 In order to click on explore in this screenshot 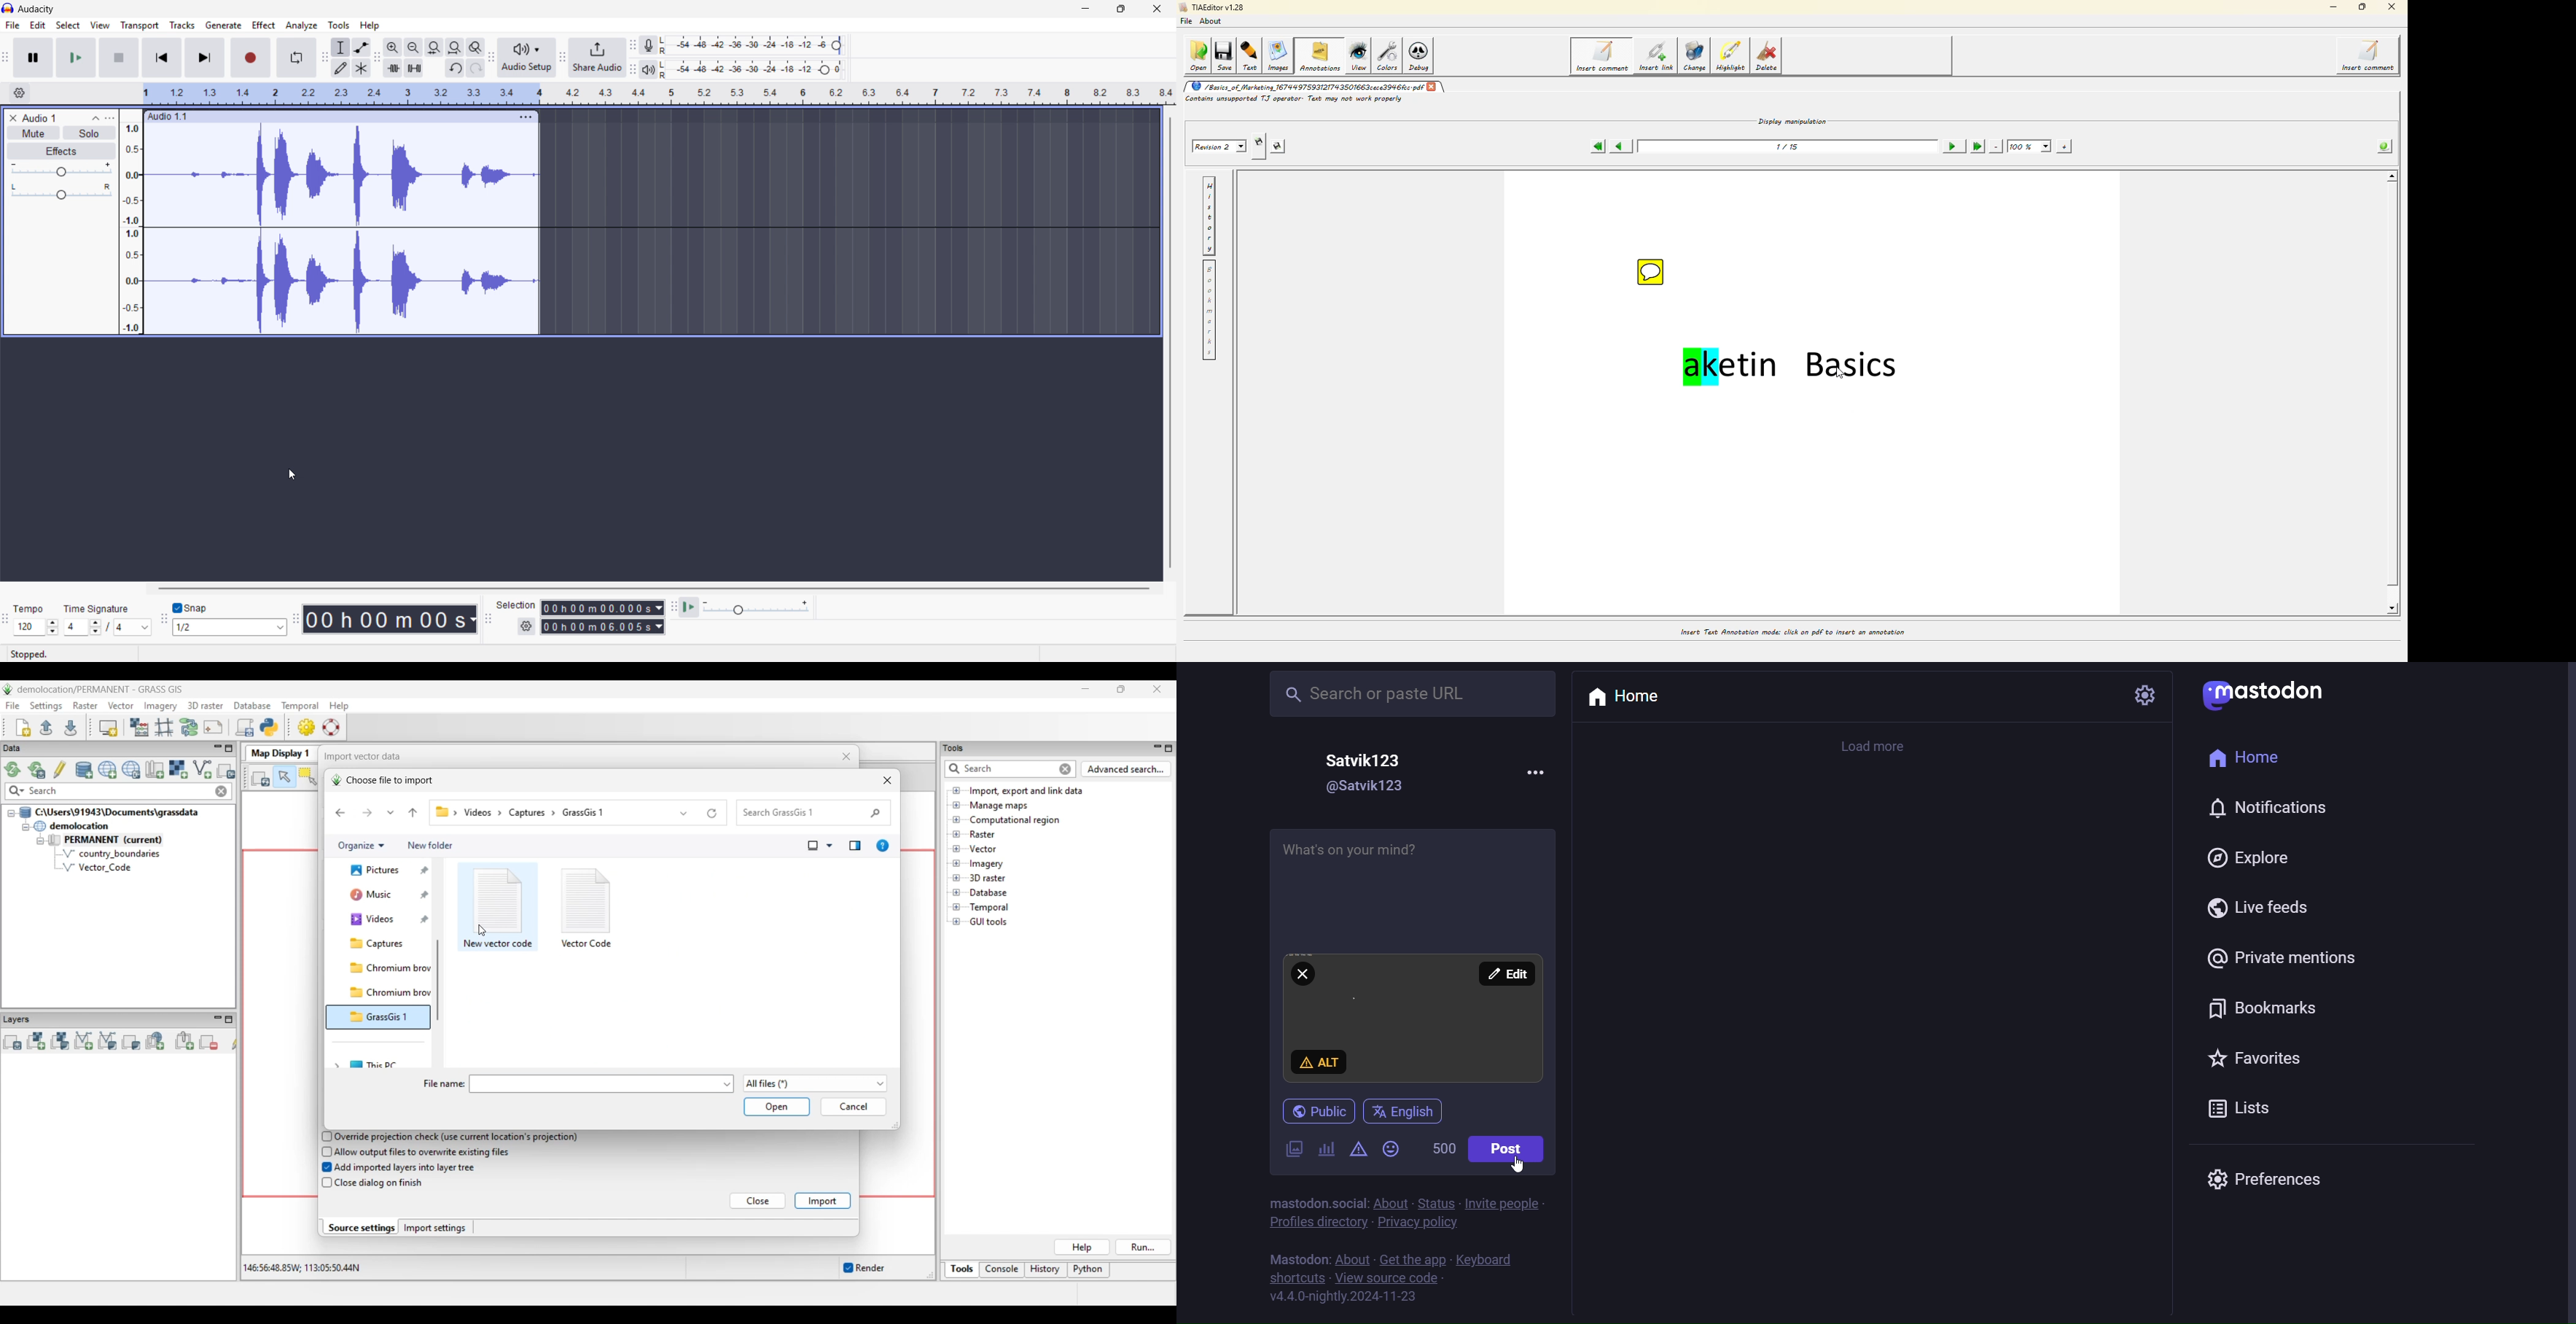, I will do `click(2244, 859)`.